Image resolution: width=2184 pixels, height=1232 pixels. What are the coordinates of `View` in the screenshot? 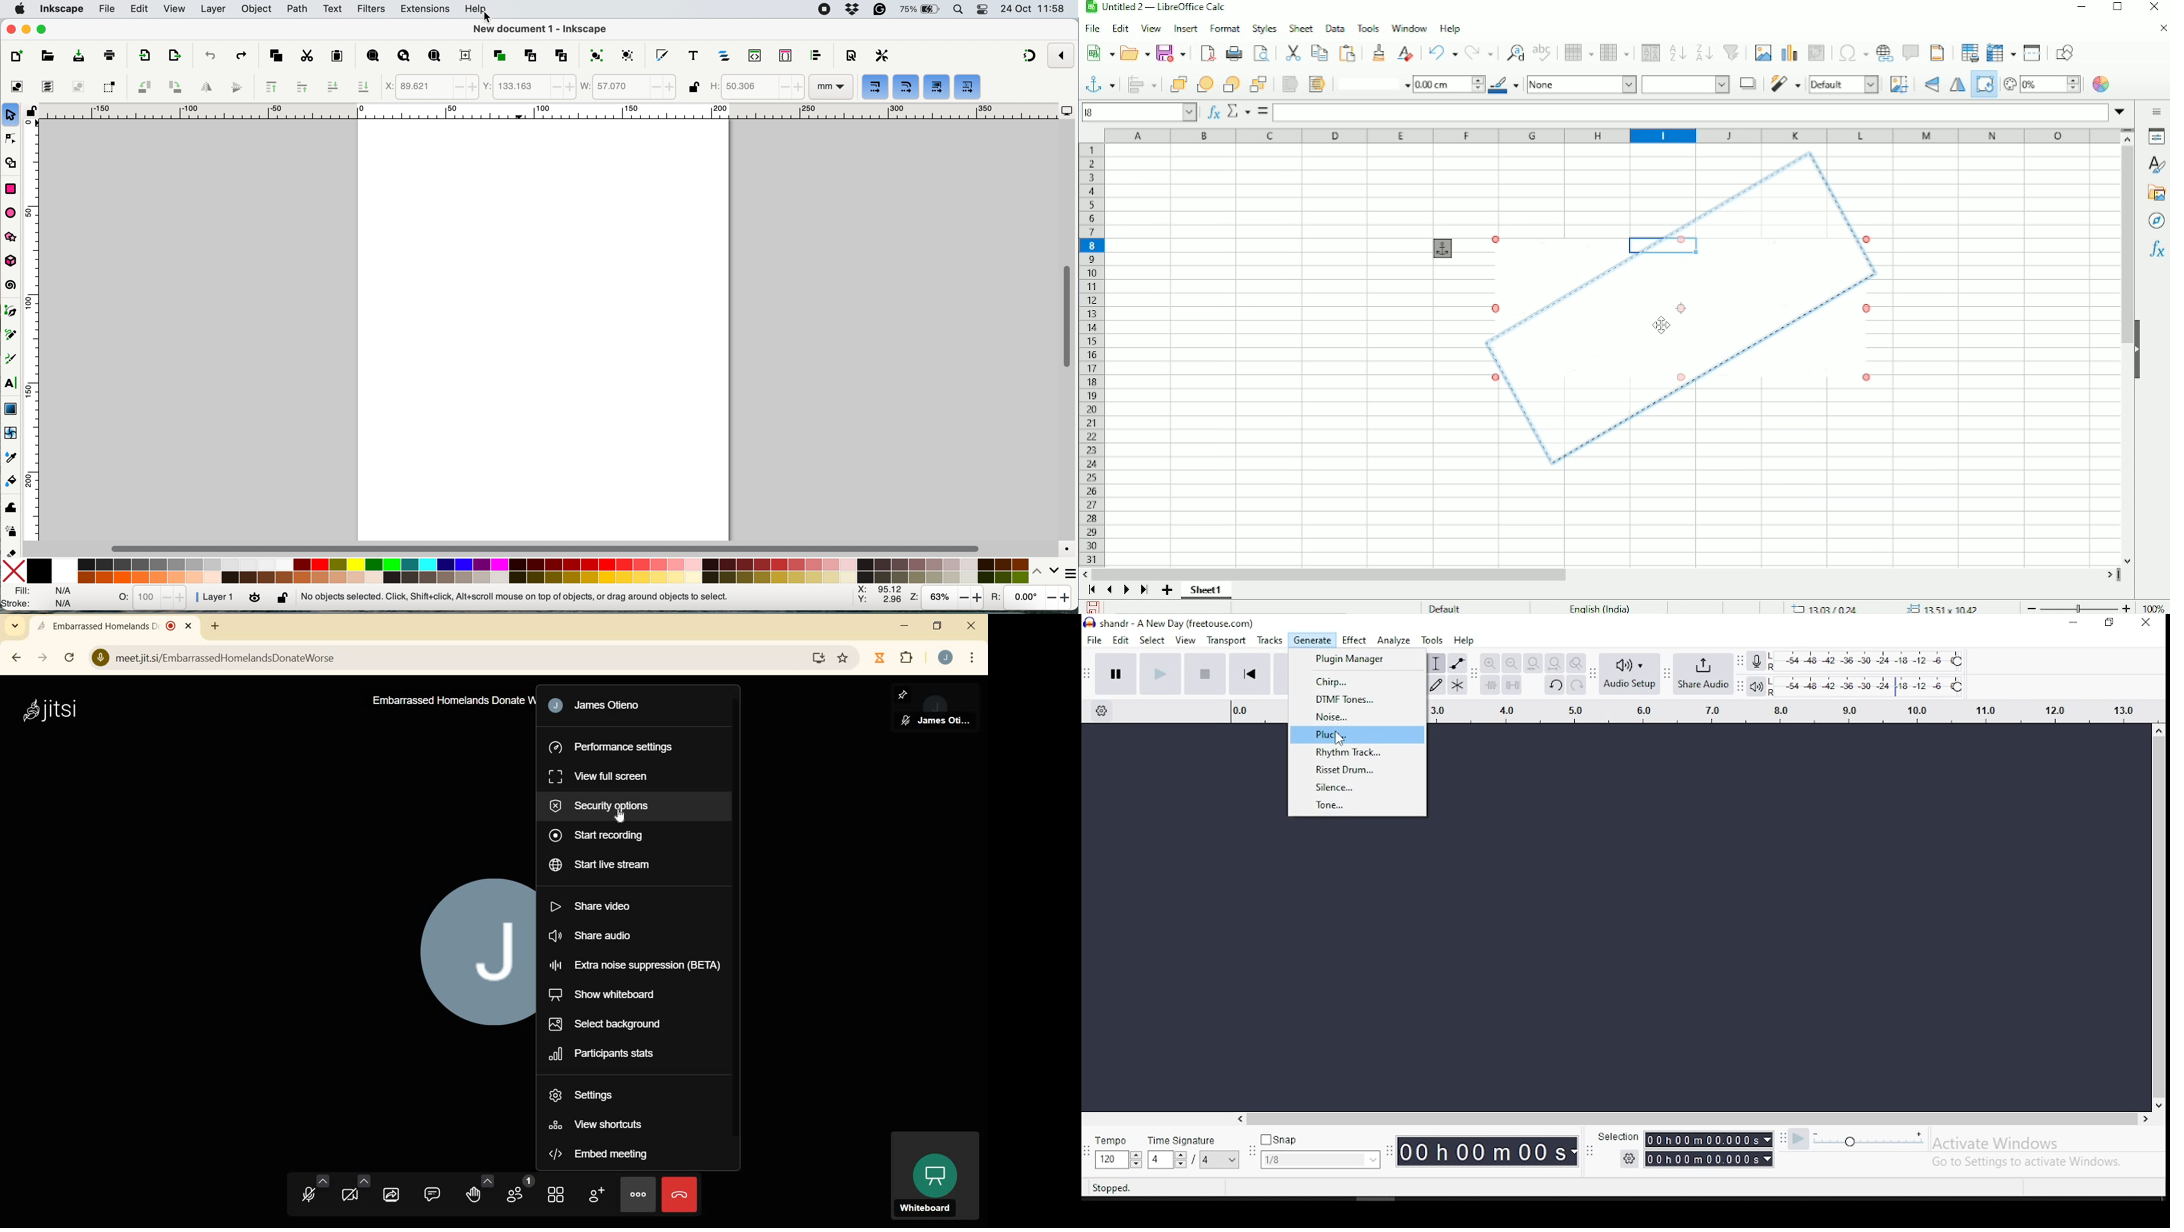 It's located at (1150, 28).